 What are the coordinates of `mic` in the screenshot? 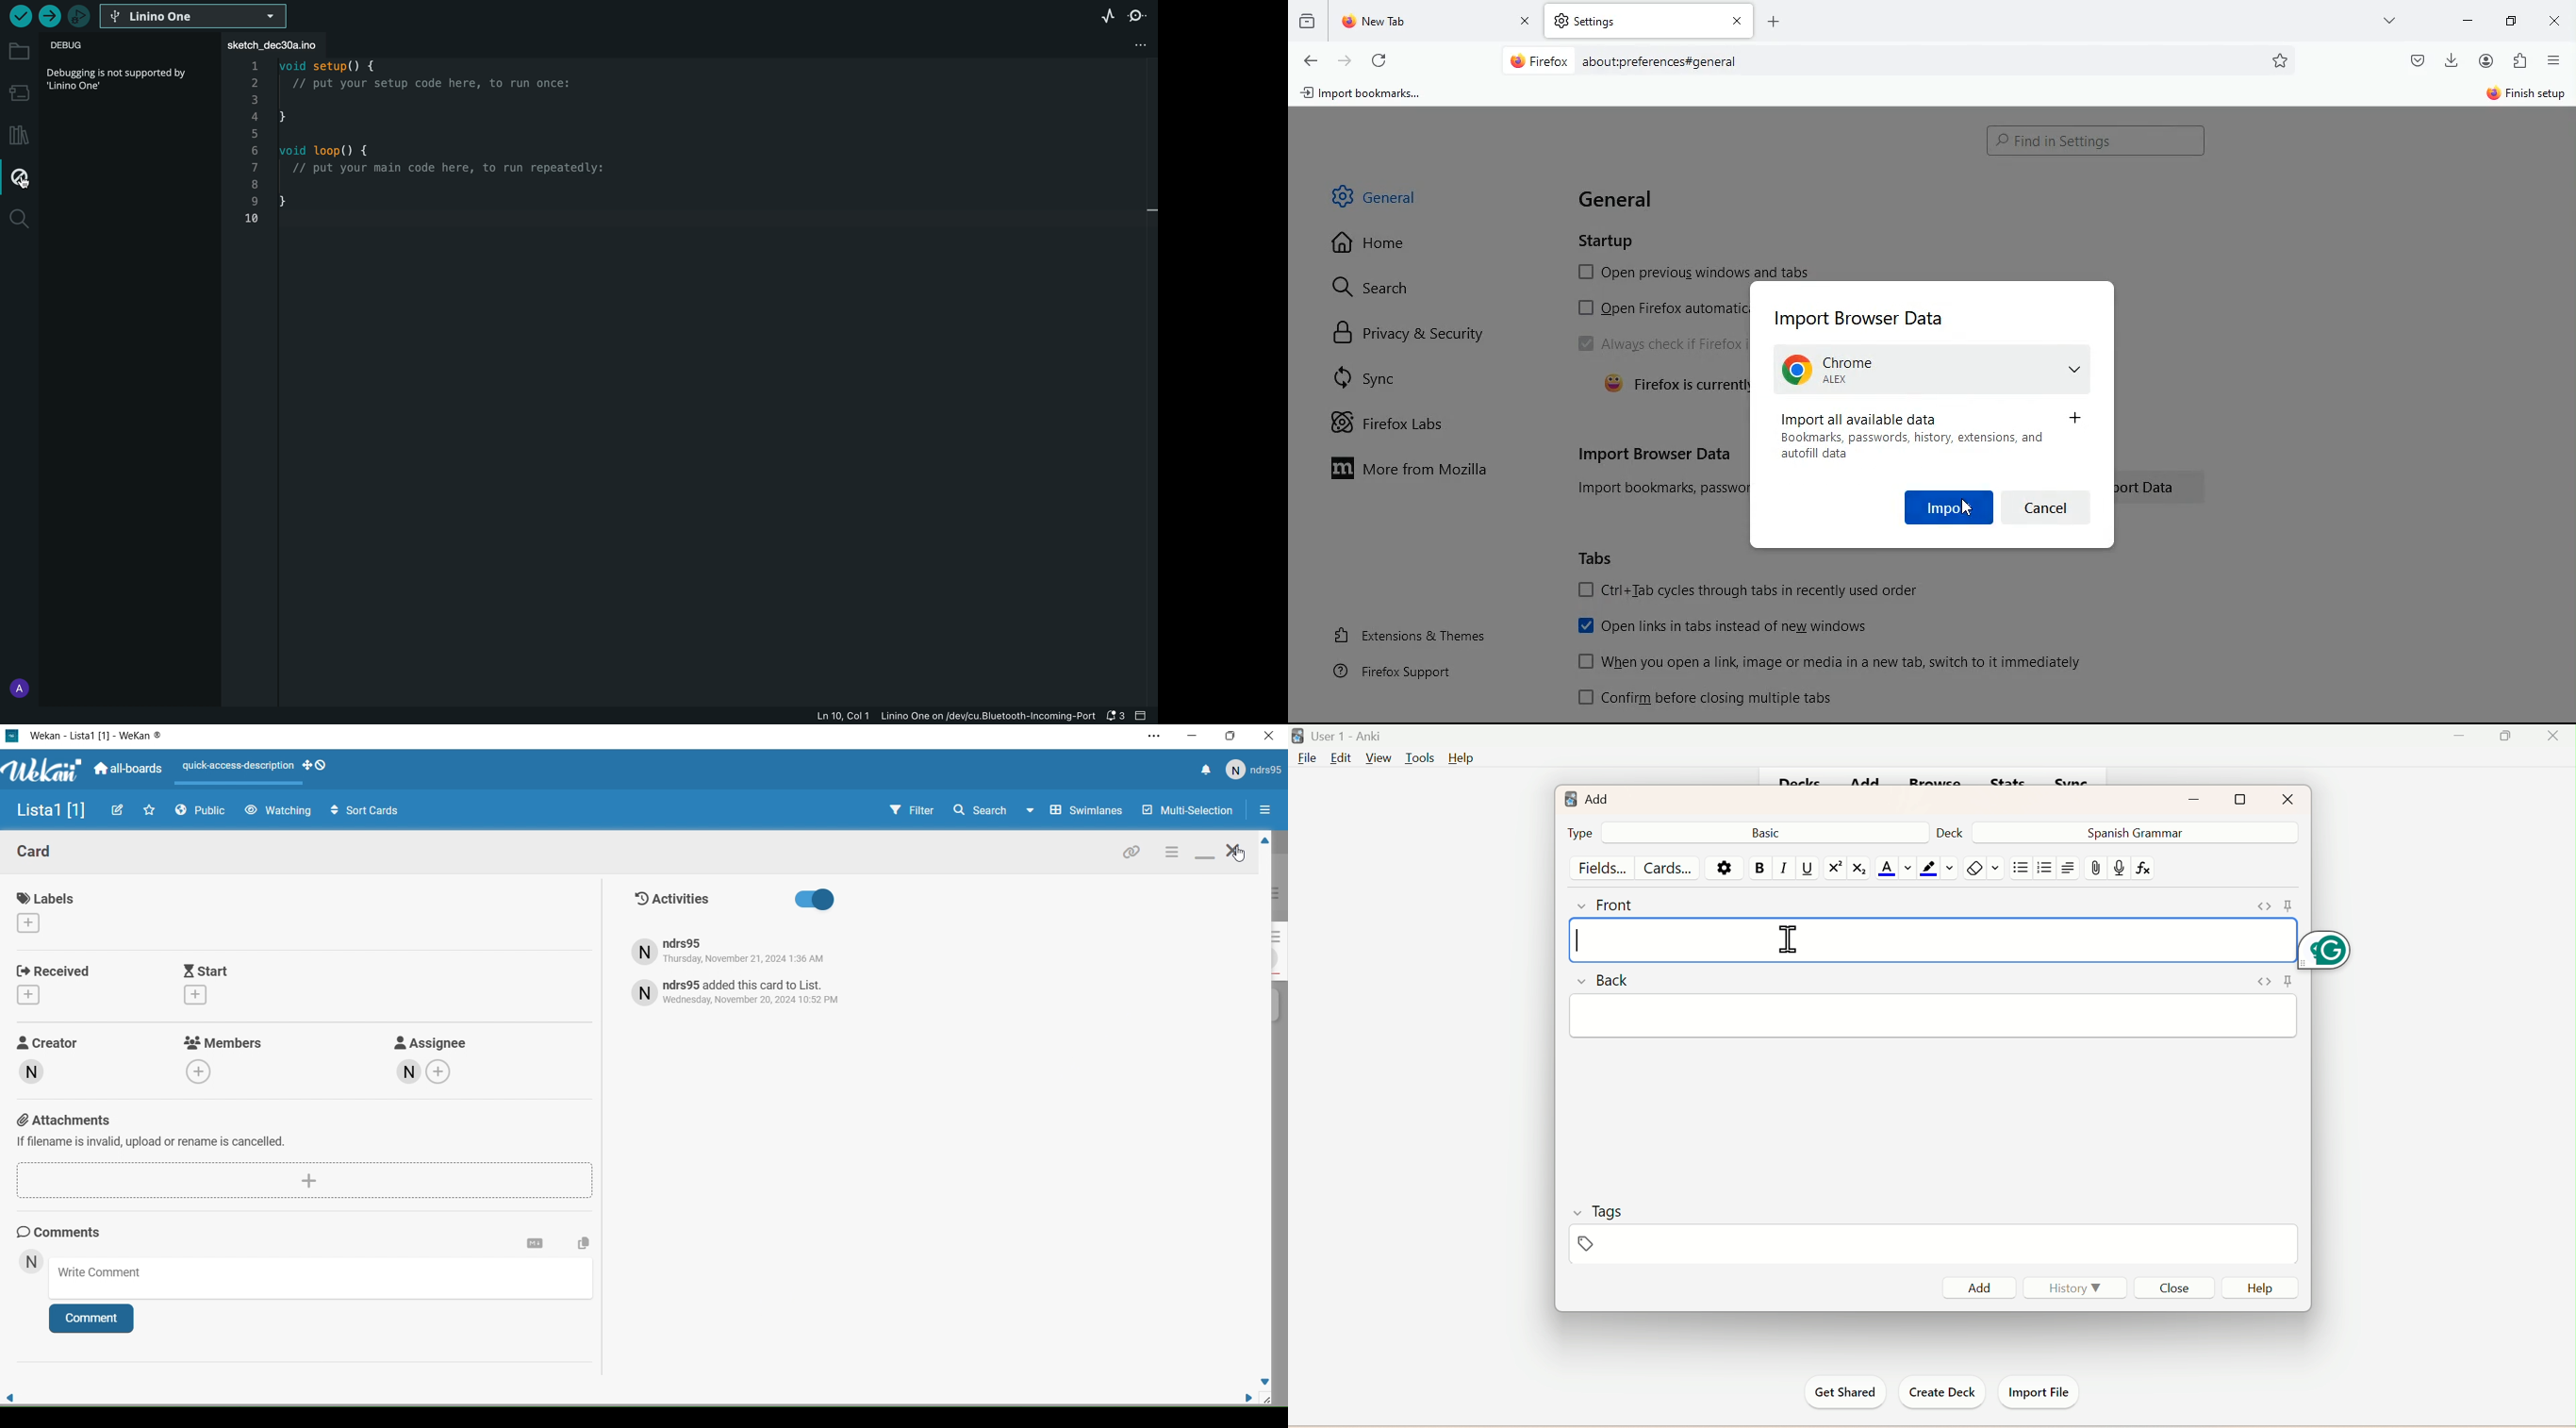 It's located at (2118, 870).